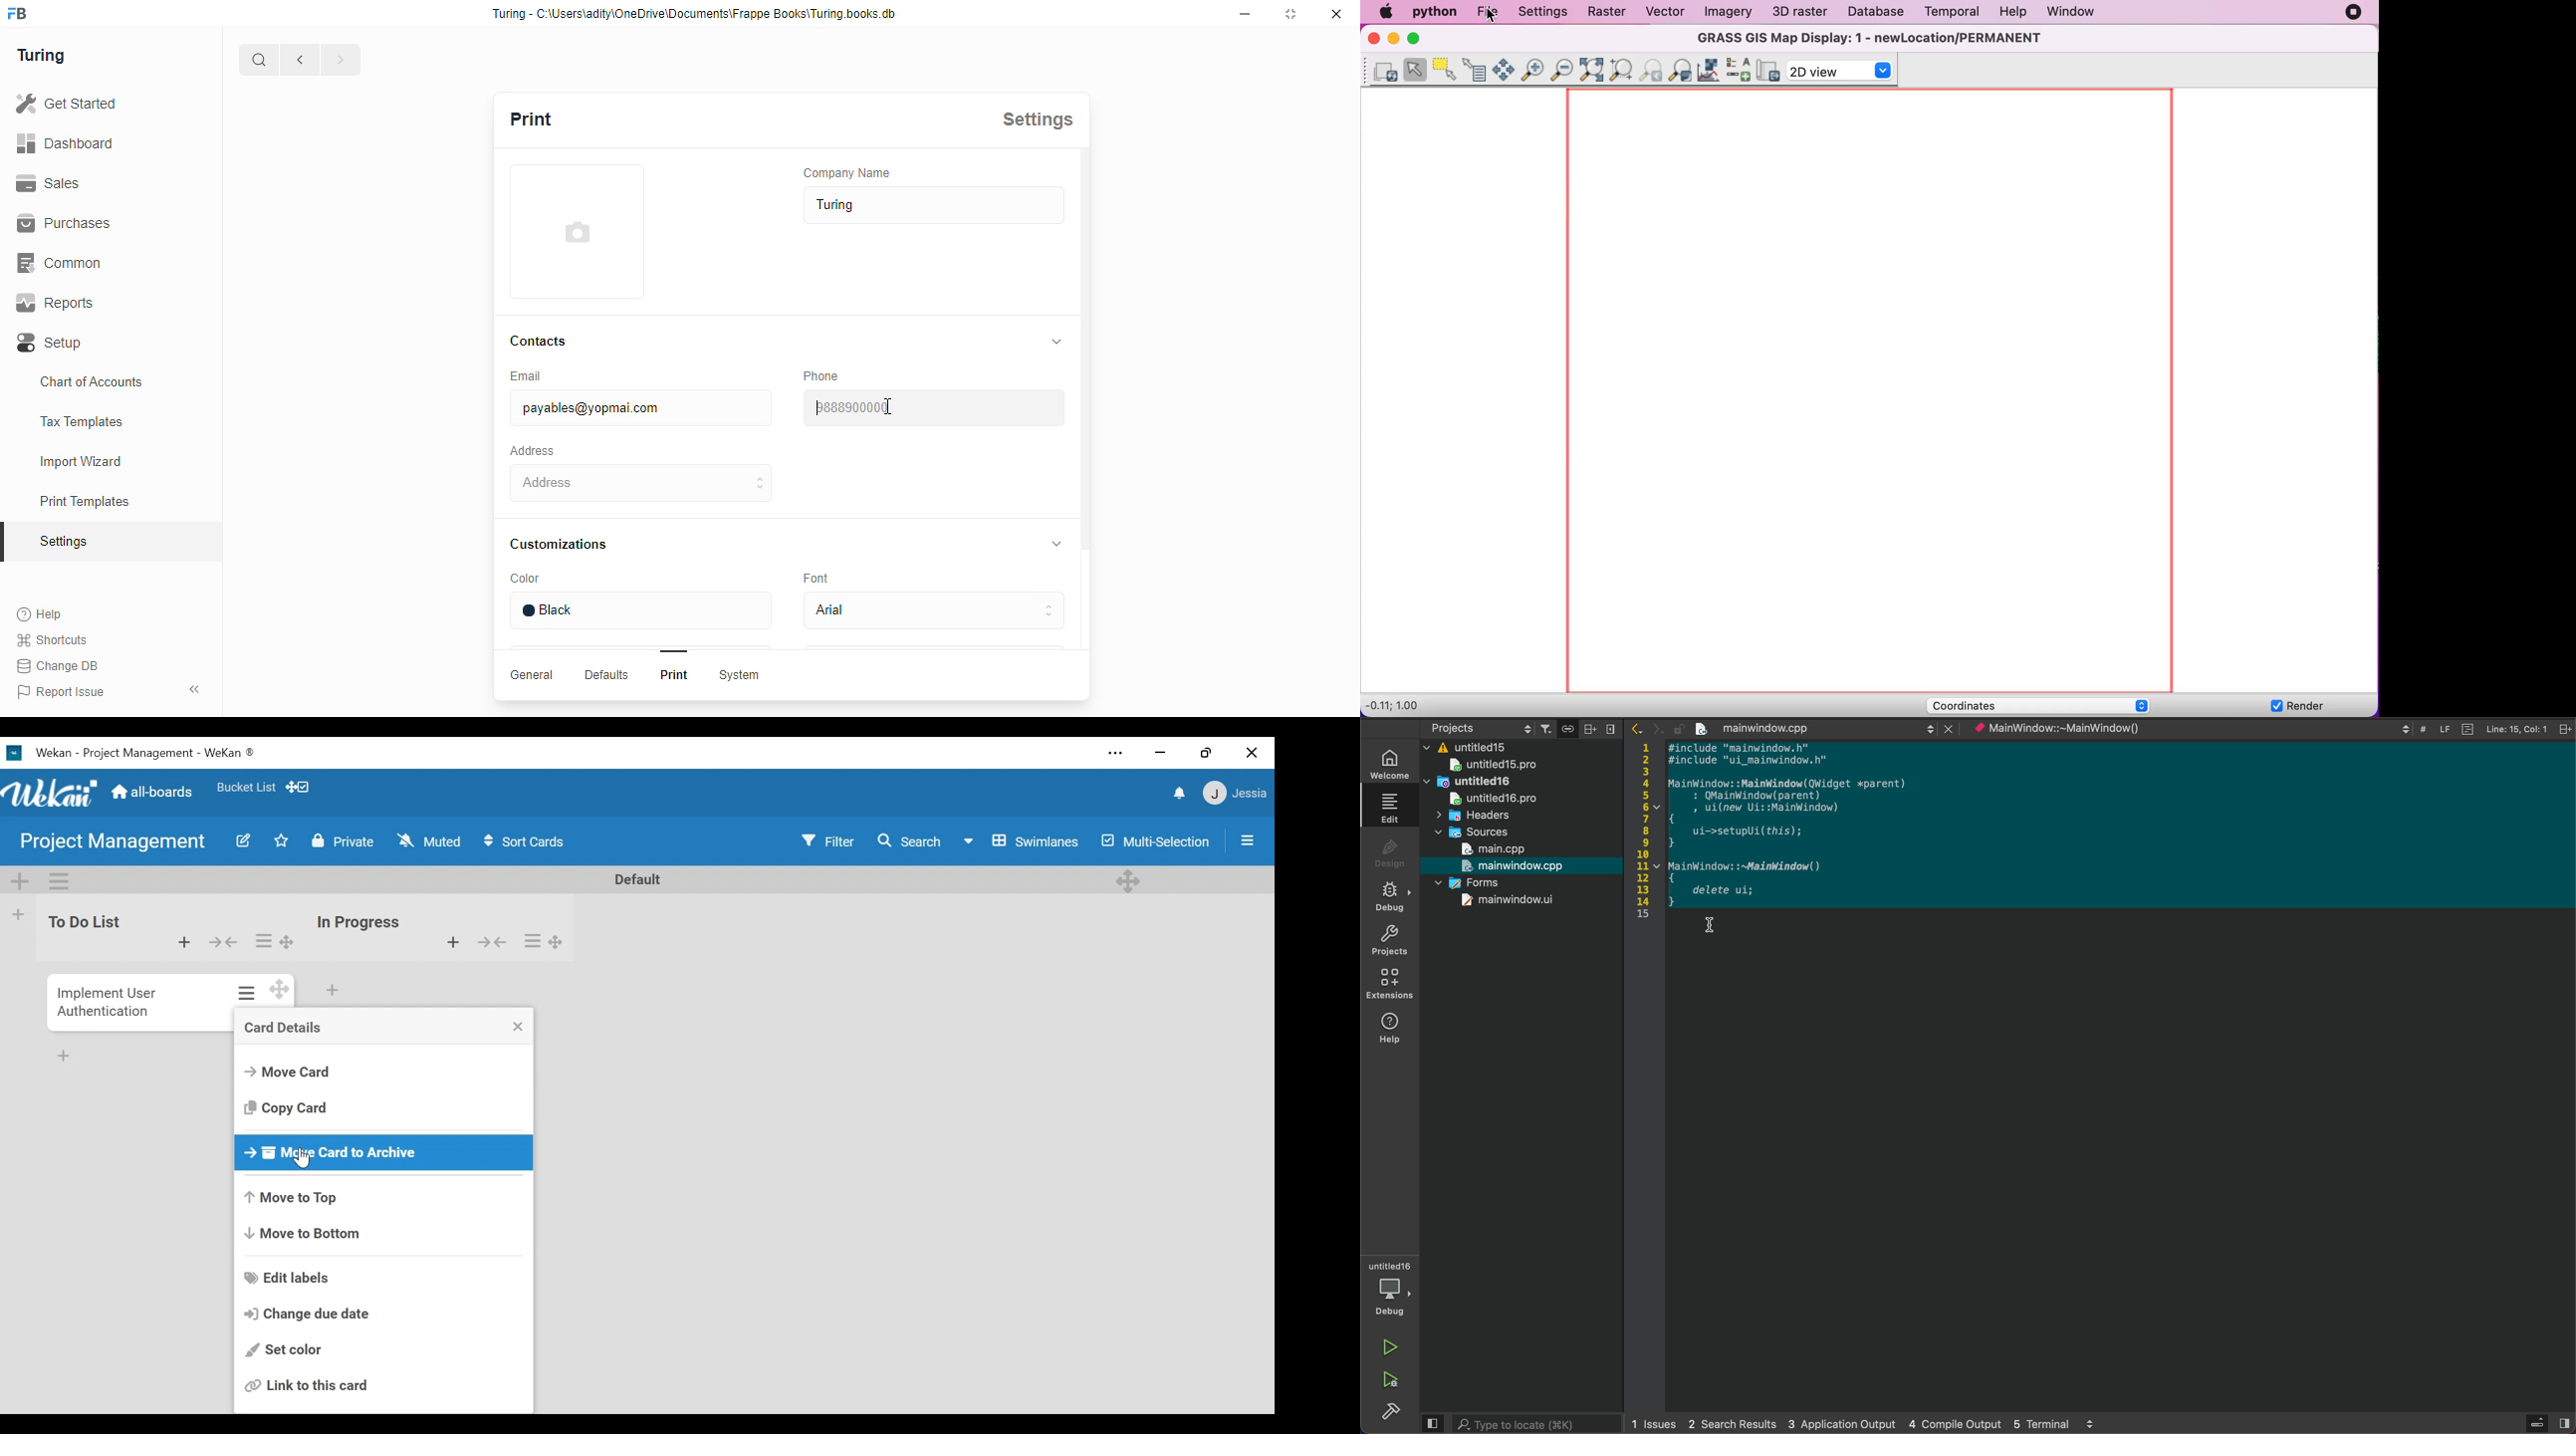 Image resolution: width=2576 pixels, height=1456 pixels. Describe the element at coordinates (98, 181) in the screenshot. I see `Sales` at that location.